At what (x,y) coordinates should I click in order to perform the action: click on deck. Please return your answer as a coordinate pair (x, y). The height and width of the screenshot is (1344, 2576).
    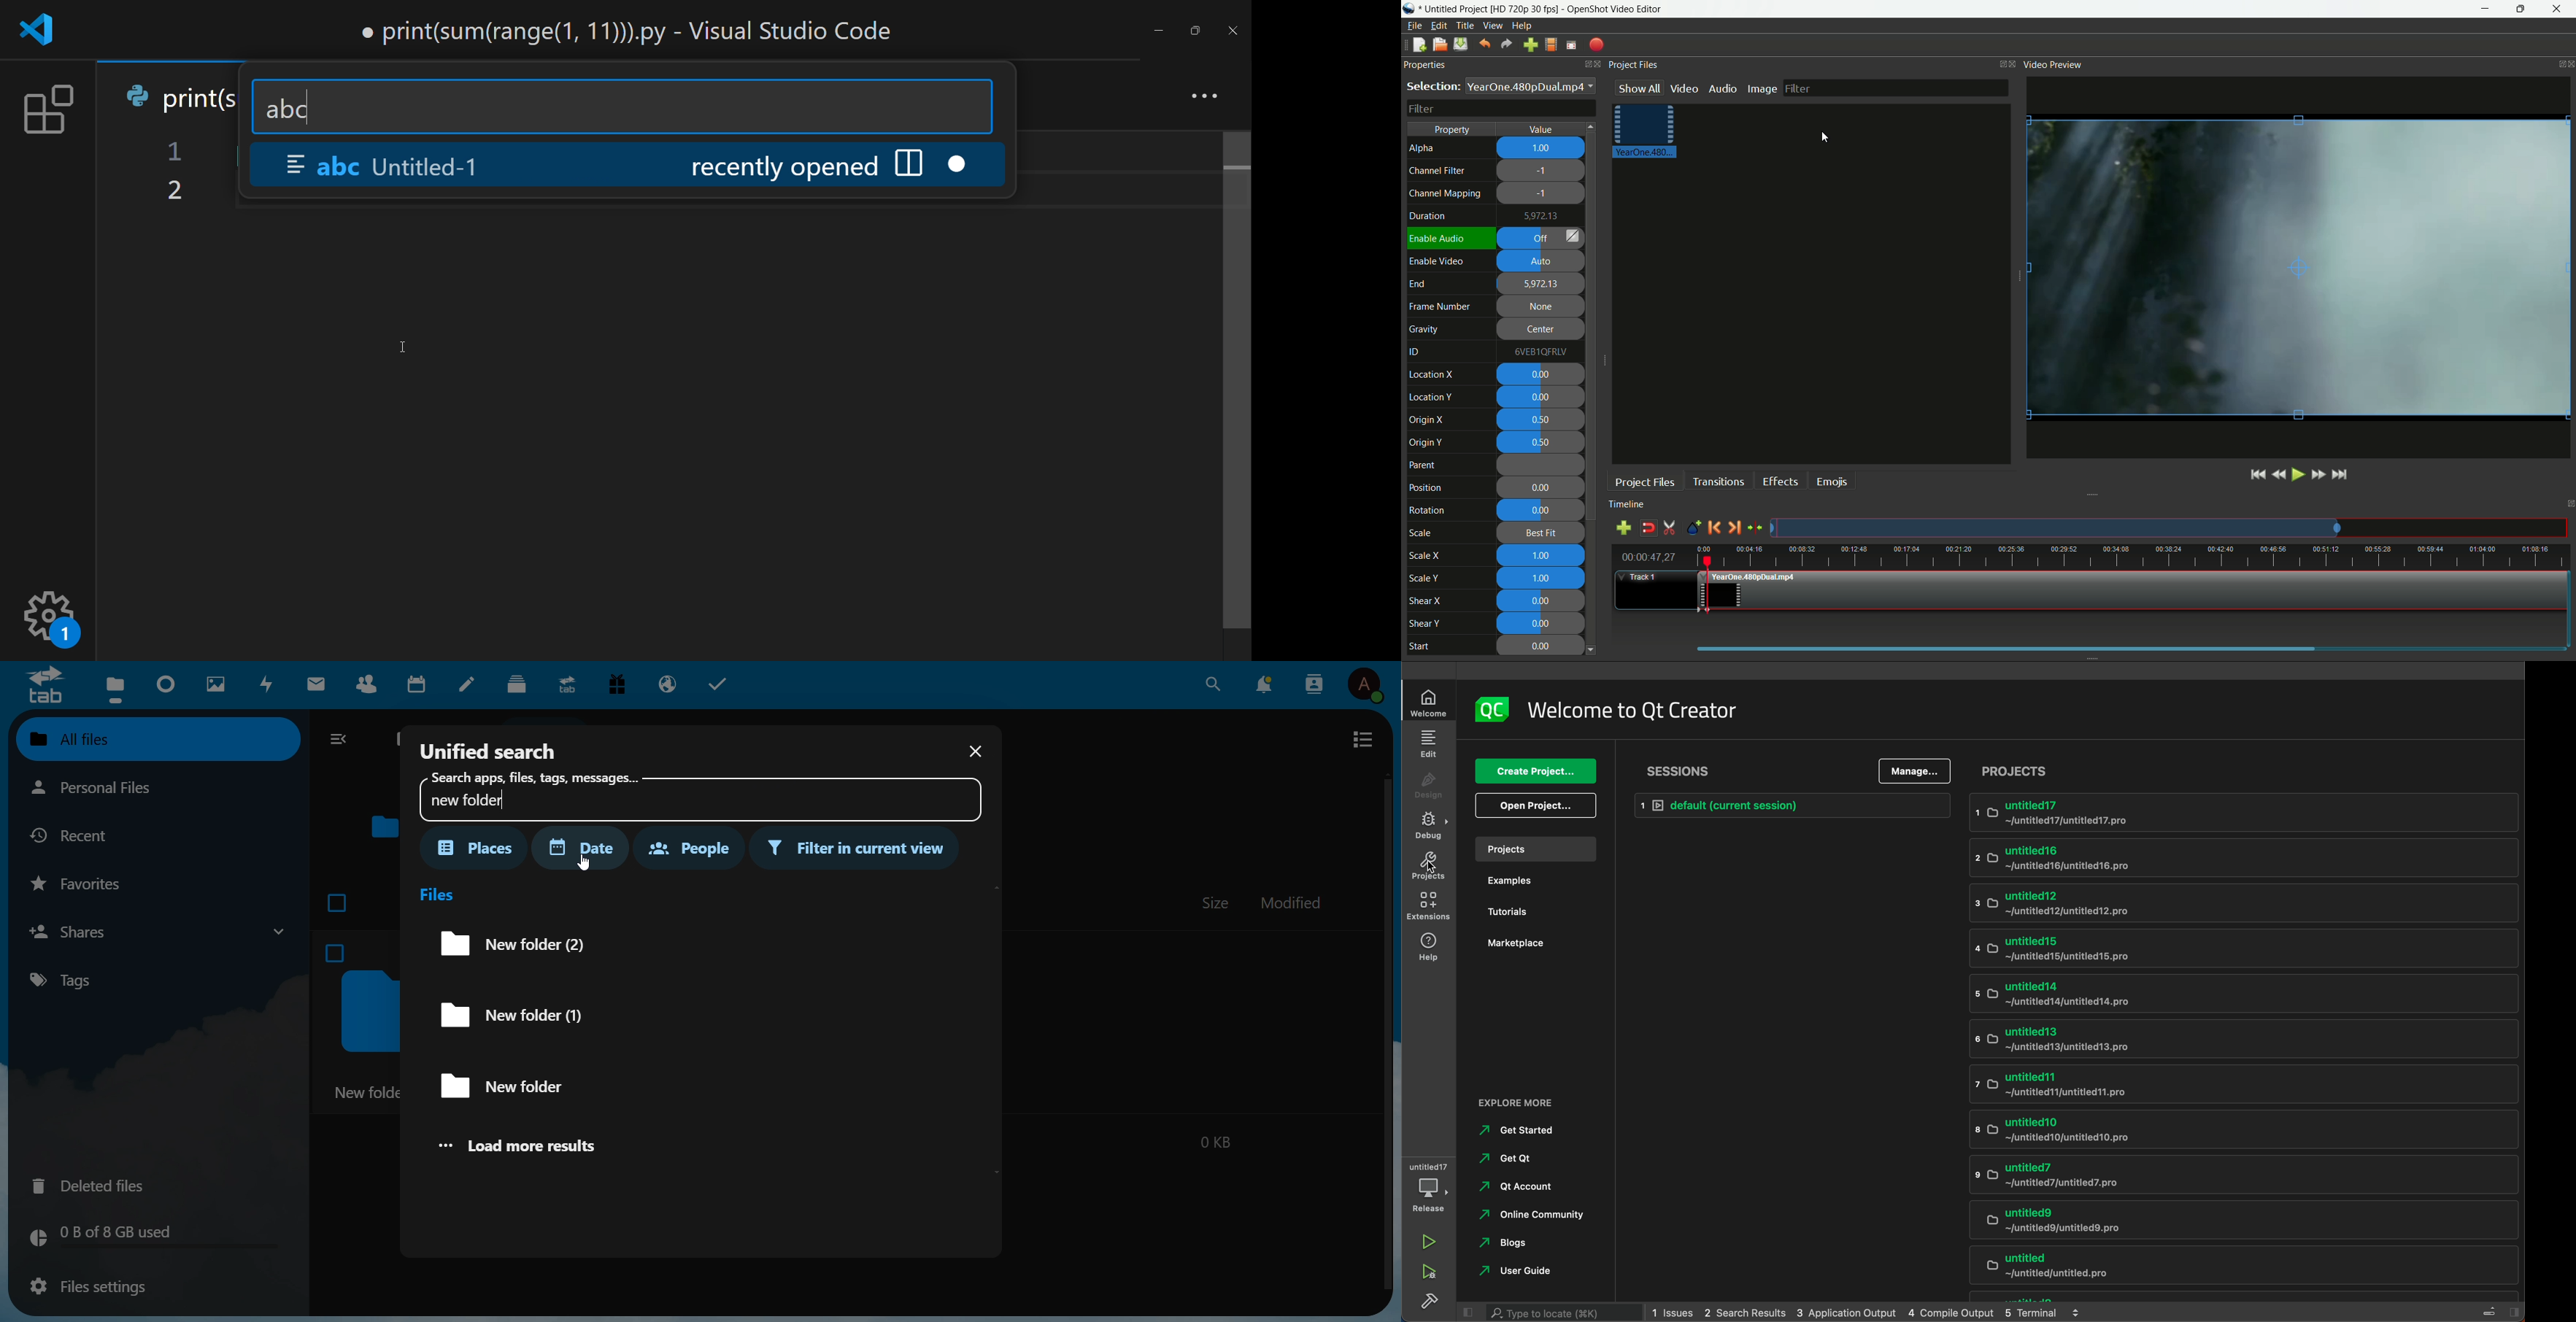
    Looking at the image, I should click on (517, 684).